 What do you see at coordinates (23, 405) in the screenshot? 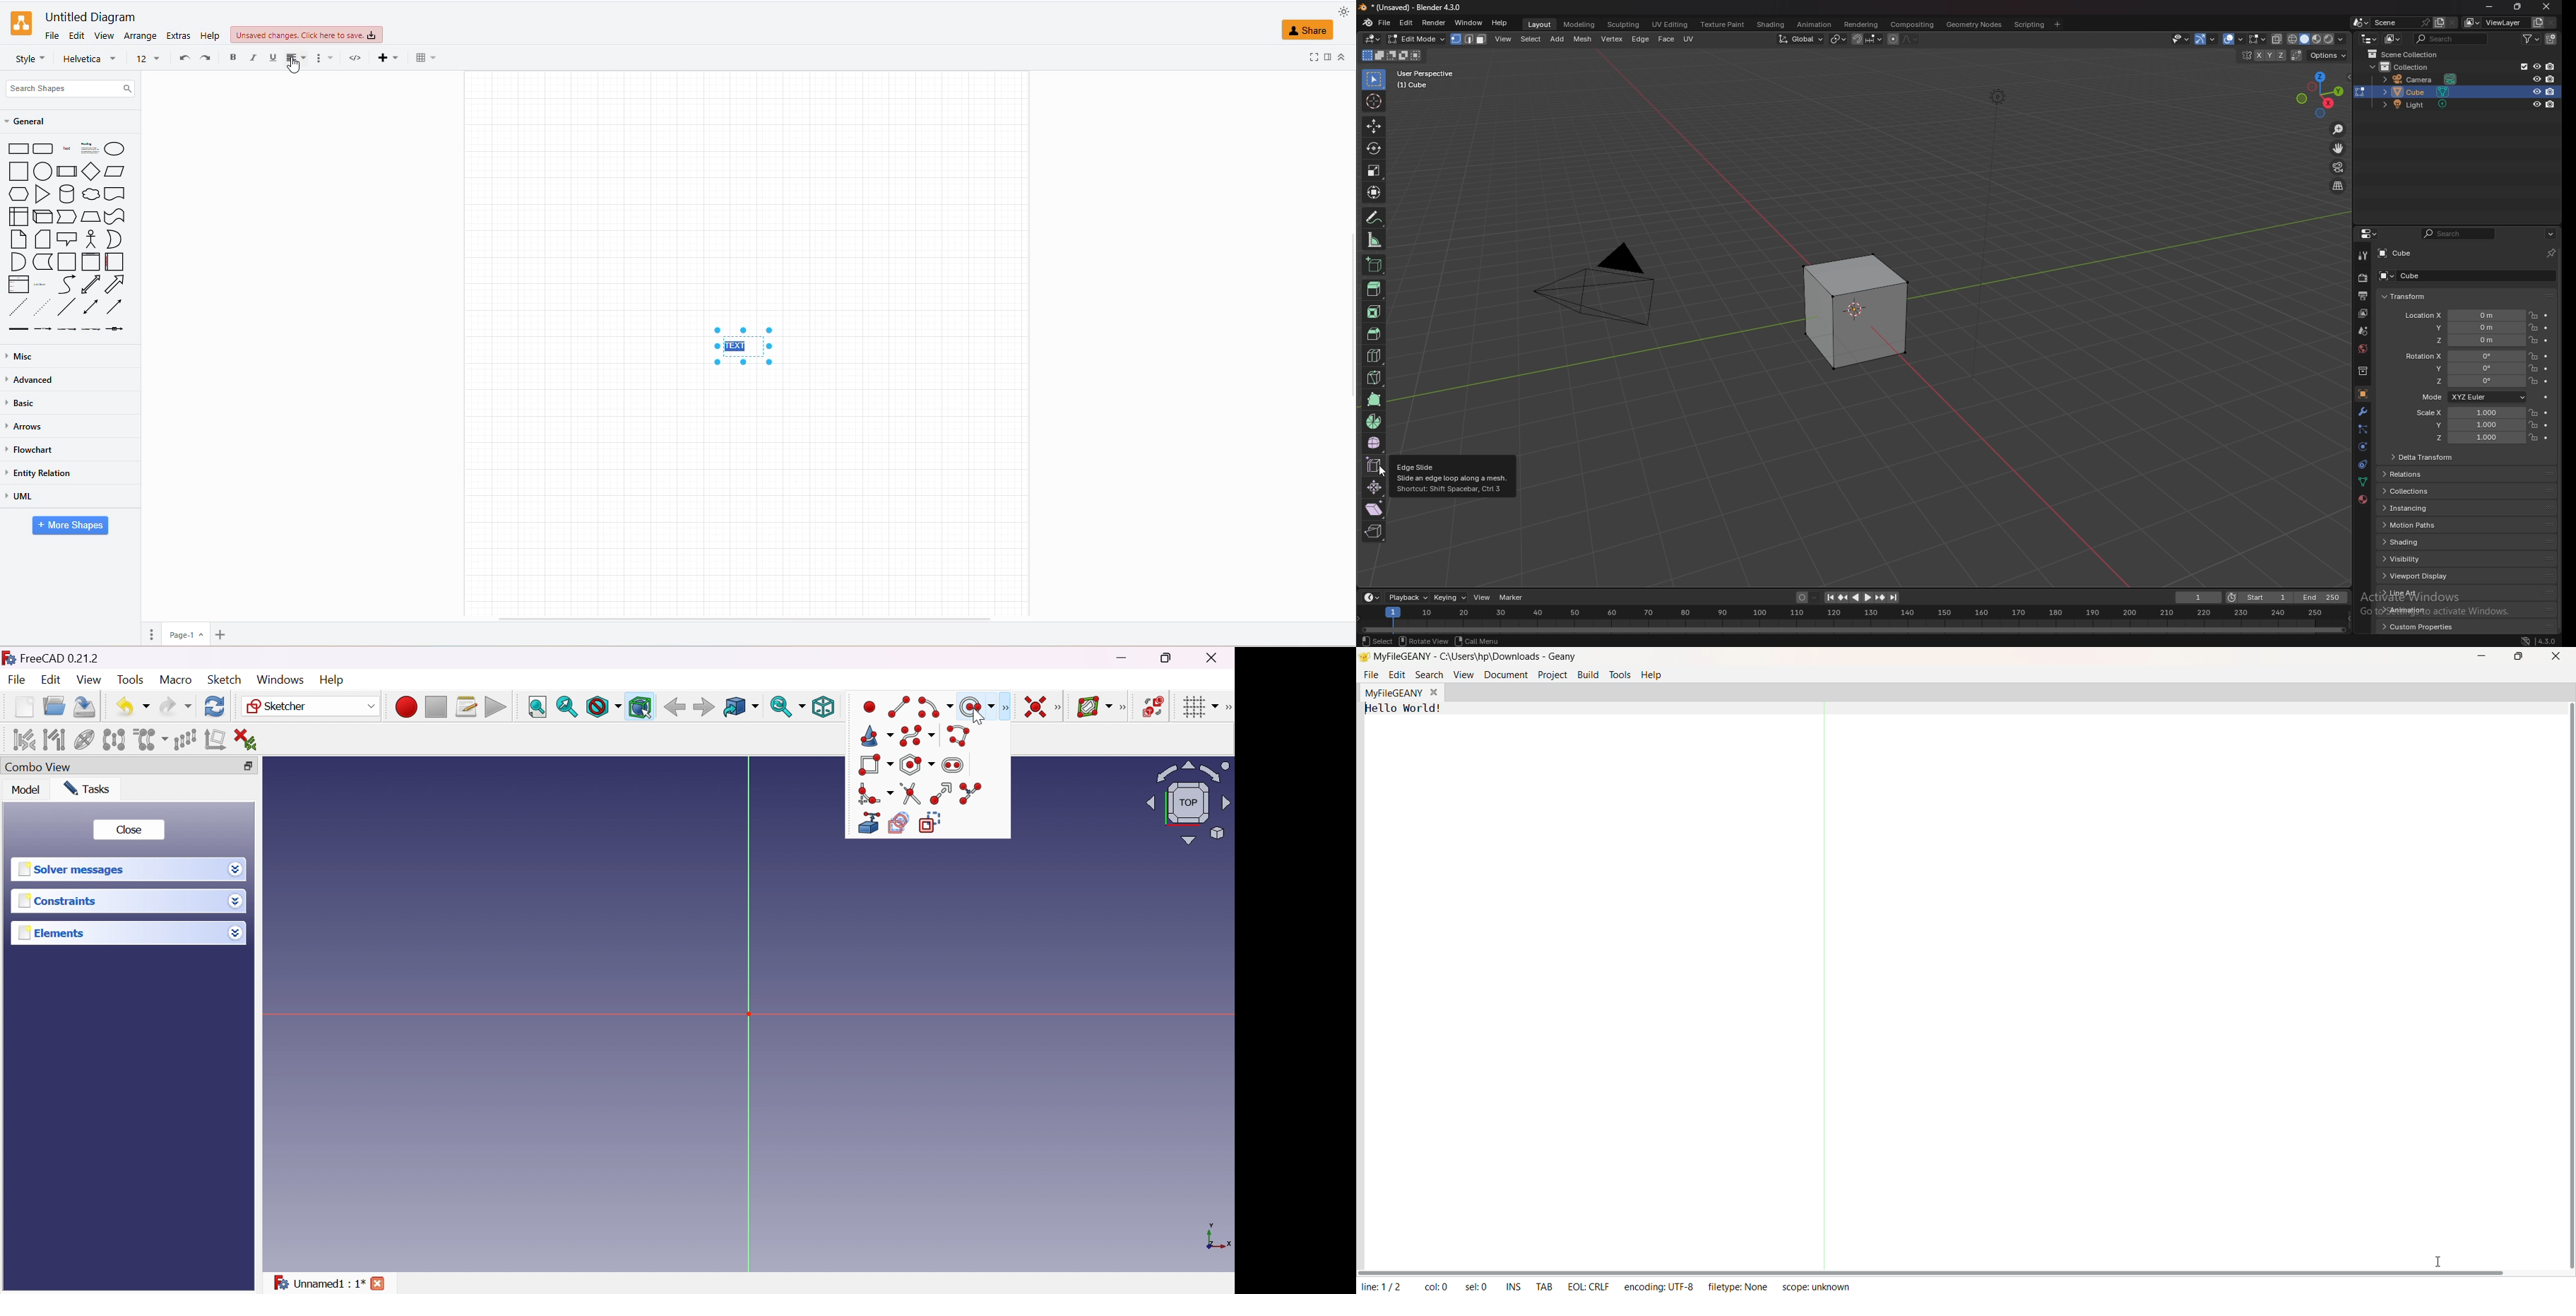
I see `basic` at bounding box center [23, 405].